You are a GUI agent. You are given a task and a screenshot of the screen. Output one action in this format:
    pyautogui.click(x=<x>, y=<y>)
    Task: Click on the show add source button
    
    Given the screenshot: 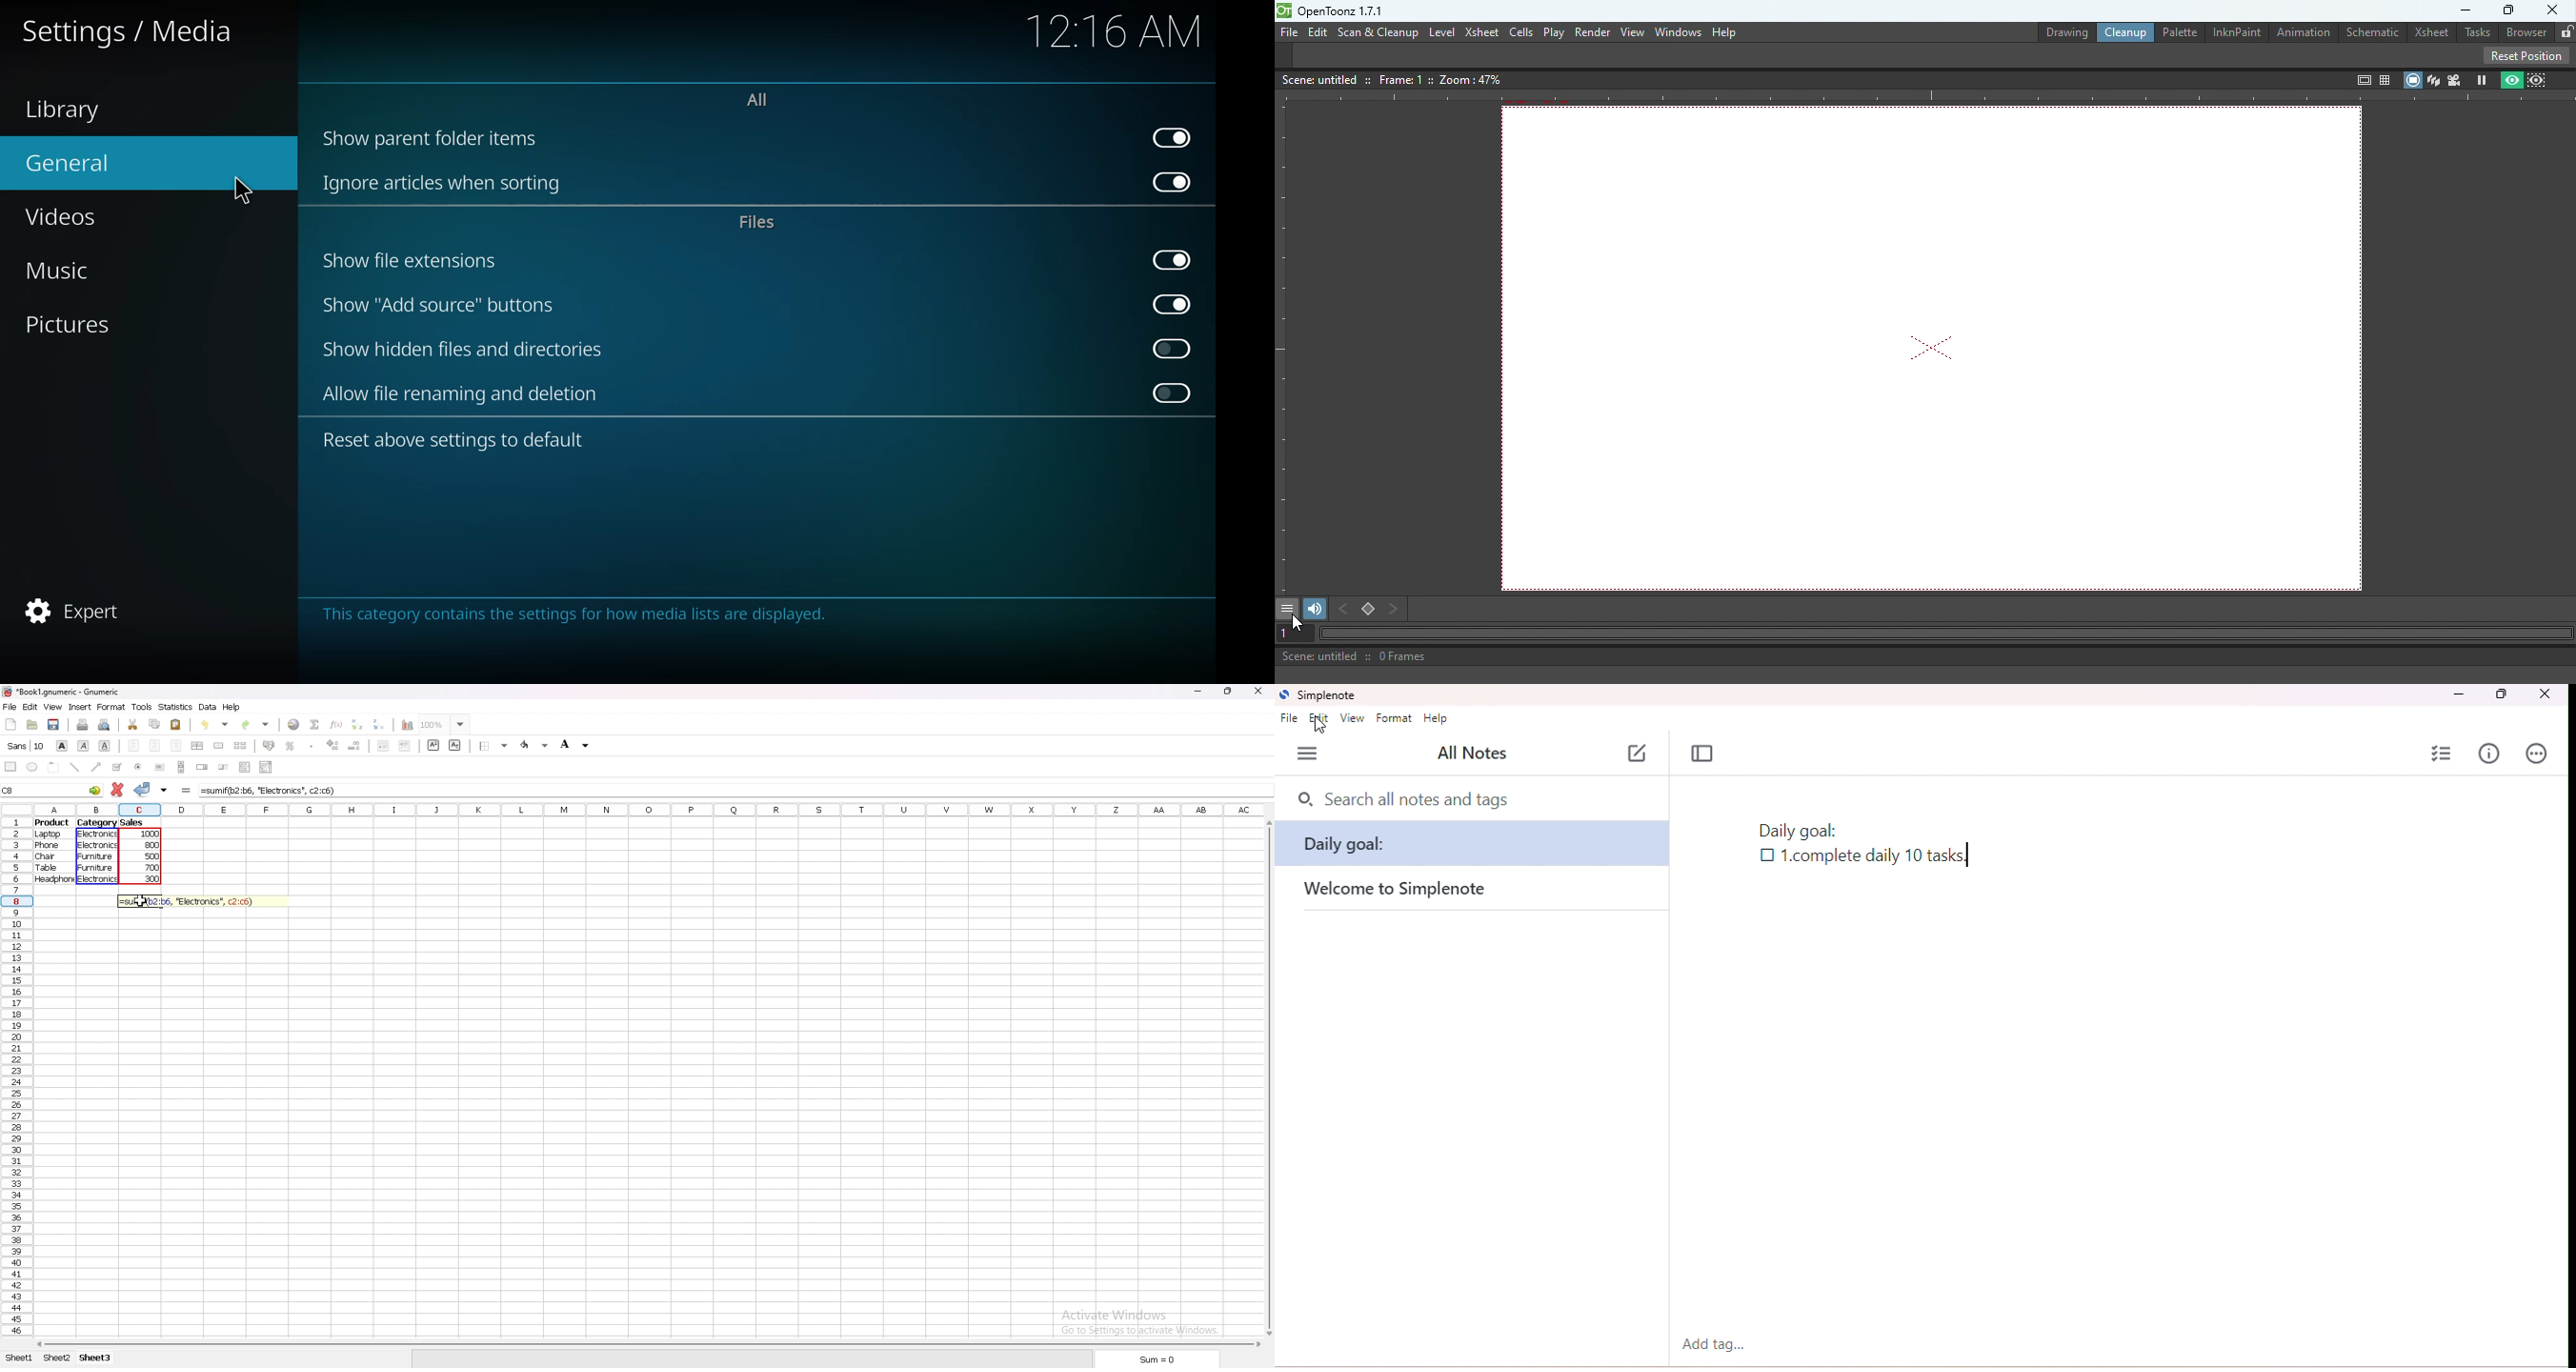 What is the action you would take?
    pyautogui.click(x=443, y=305)
    